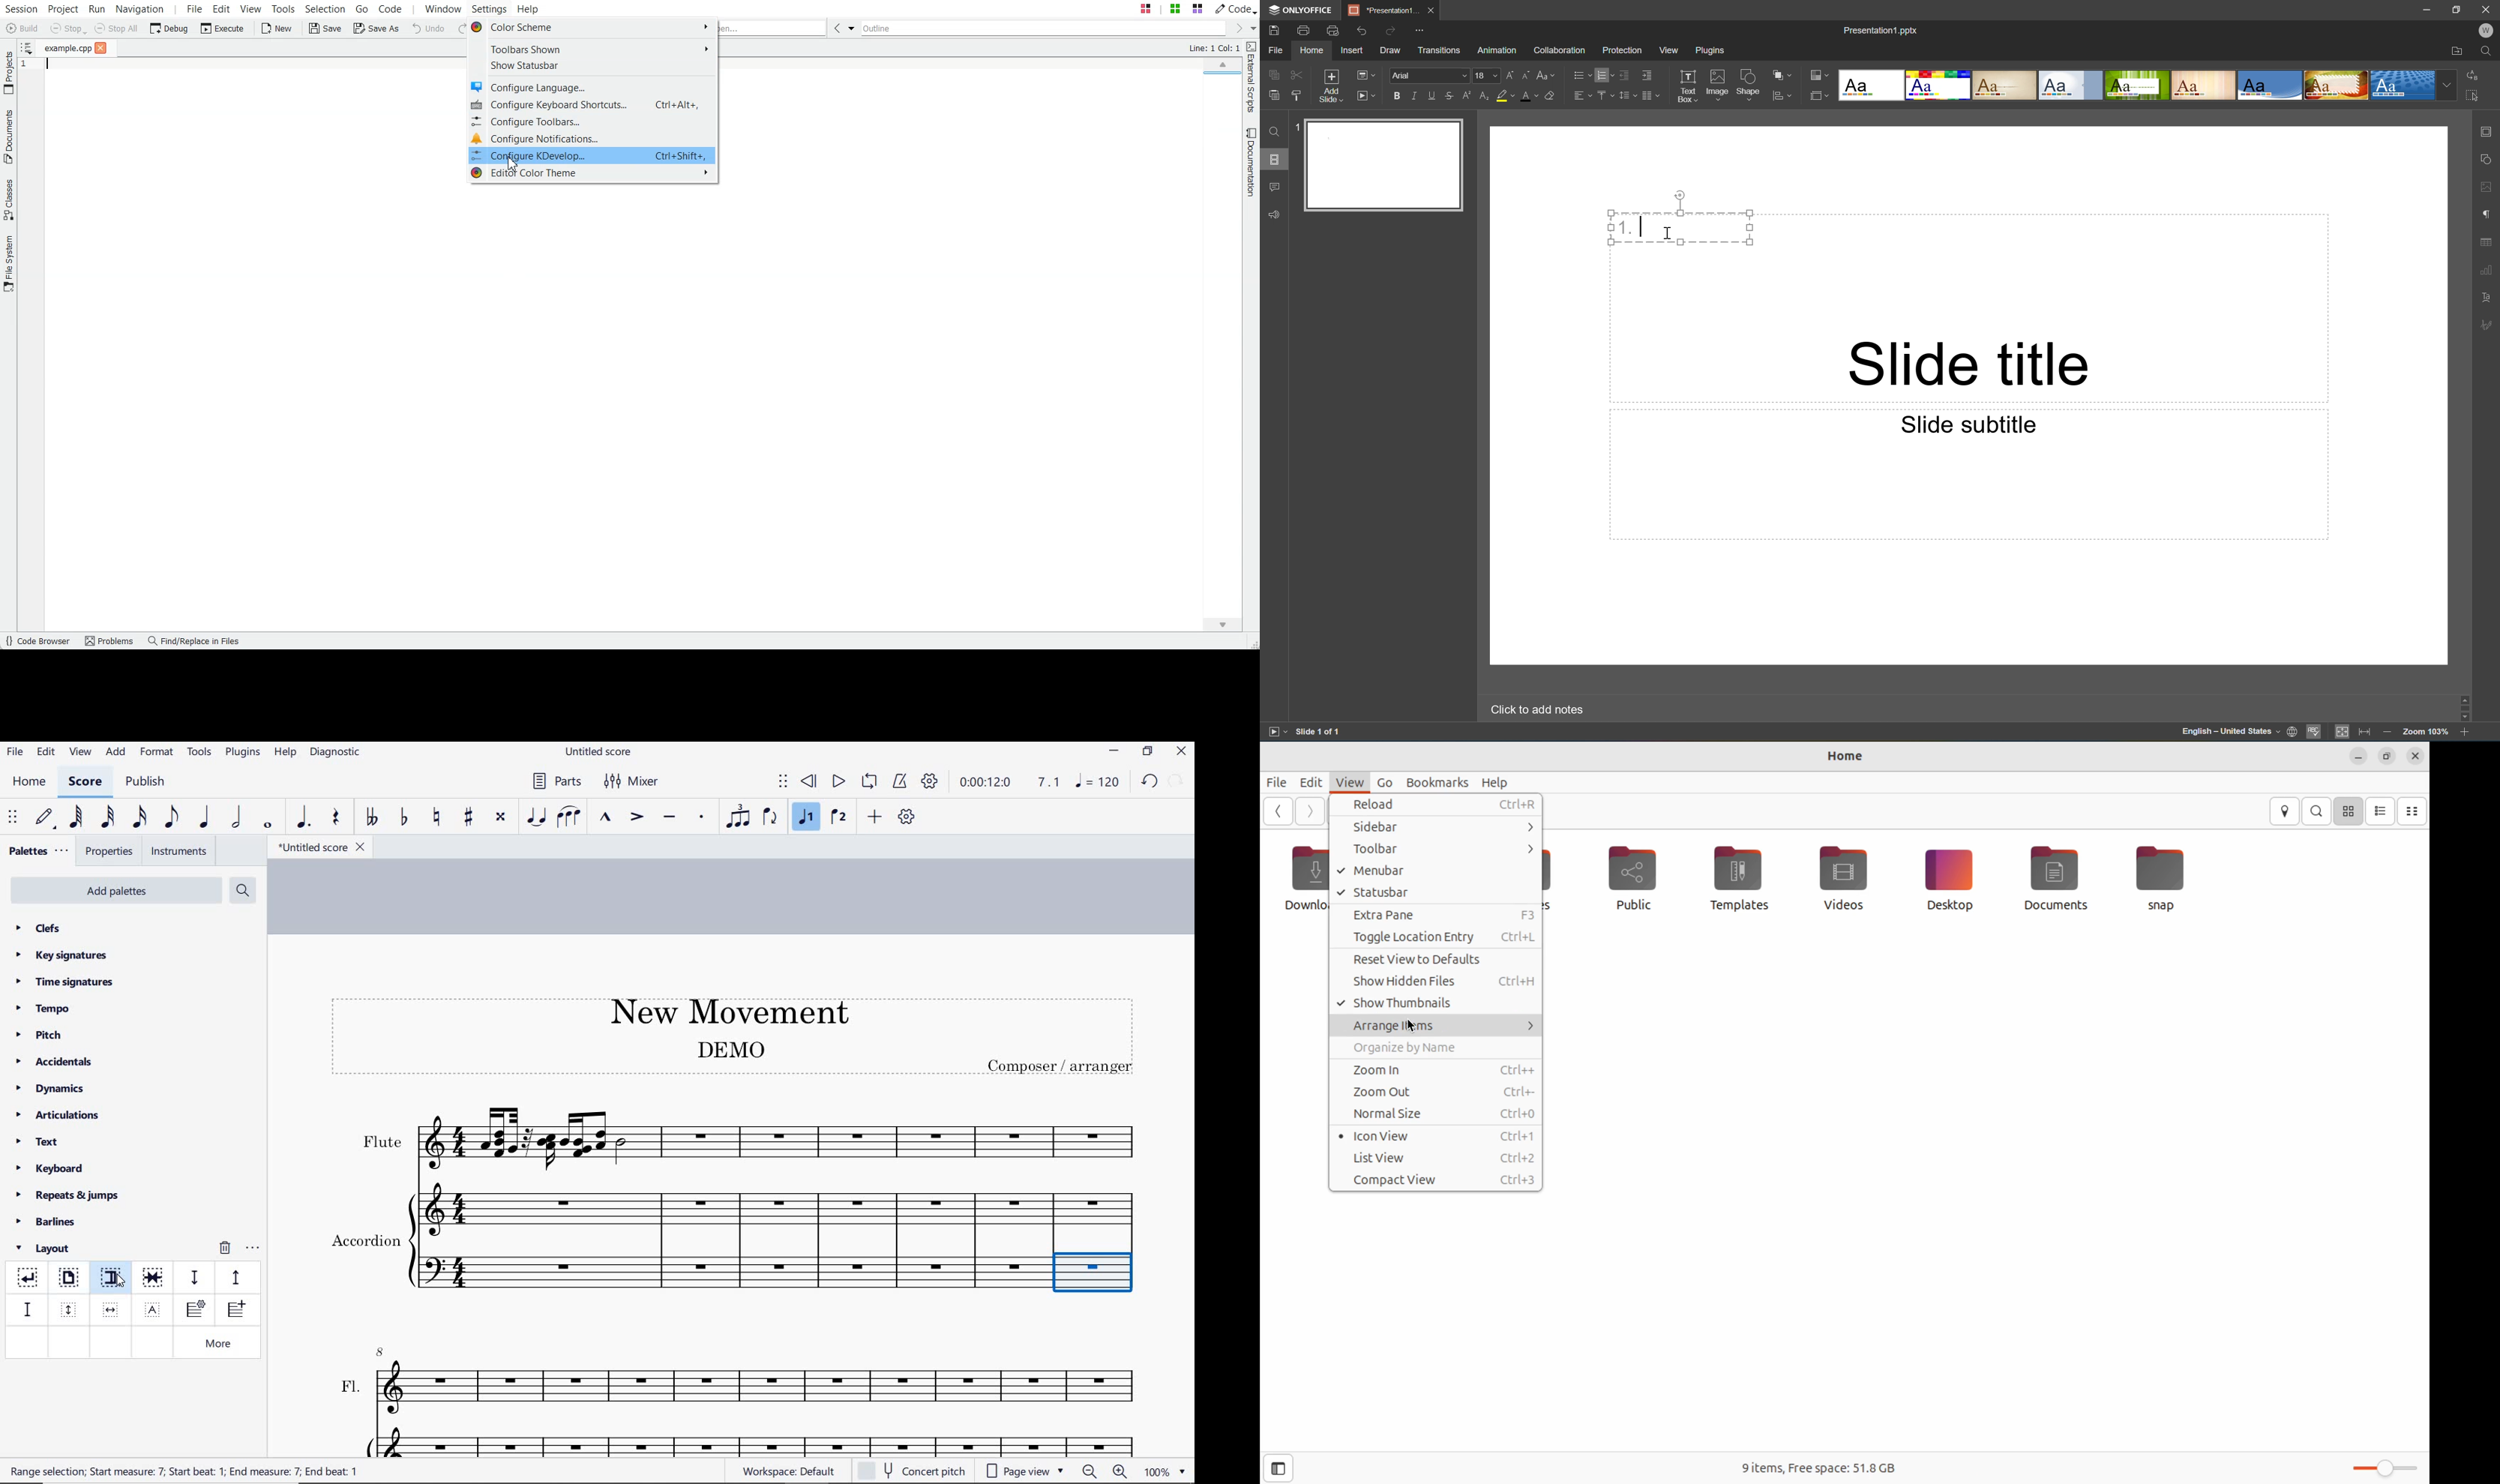 This screenshot has height=1484, width=2520. What do you see at coordinates (2488, 51) in the screenshot?
I see `Find` at bounding box center [2488, 51].